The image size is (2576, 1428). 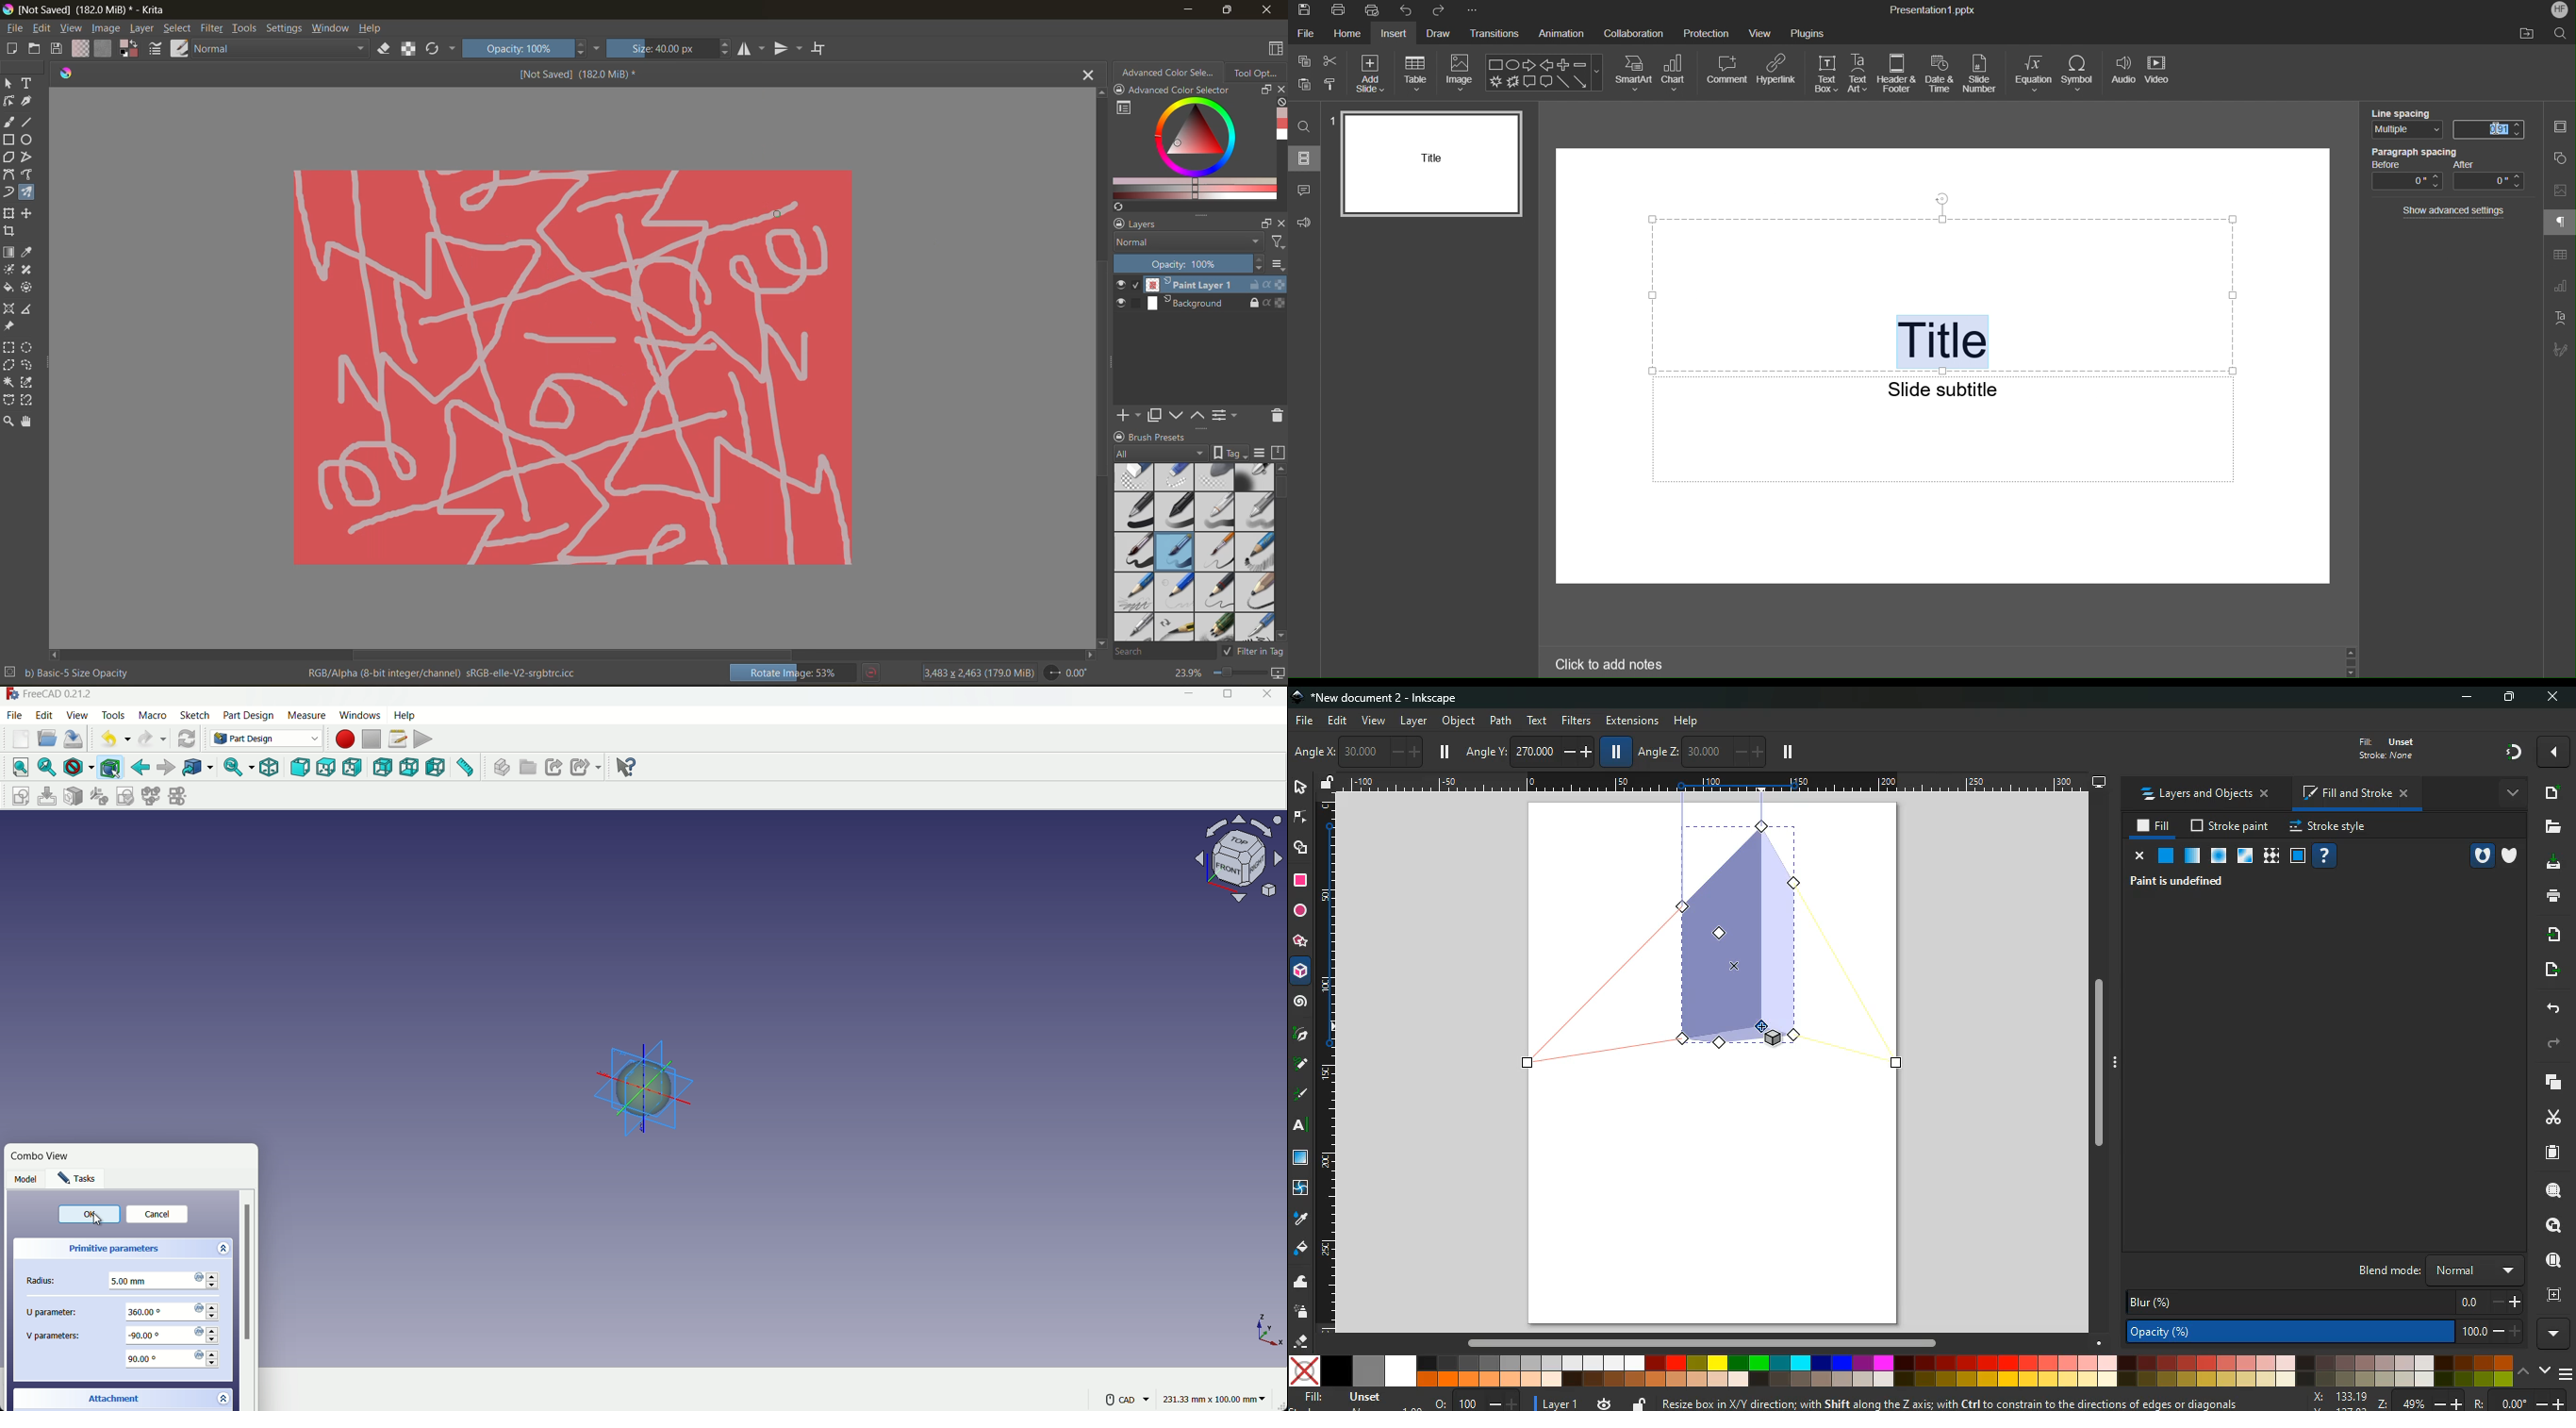 What do you see at coordinates (1561, 1401) in the screenshot?
I see `layer 1` at bounding box center [1561, 1401].